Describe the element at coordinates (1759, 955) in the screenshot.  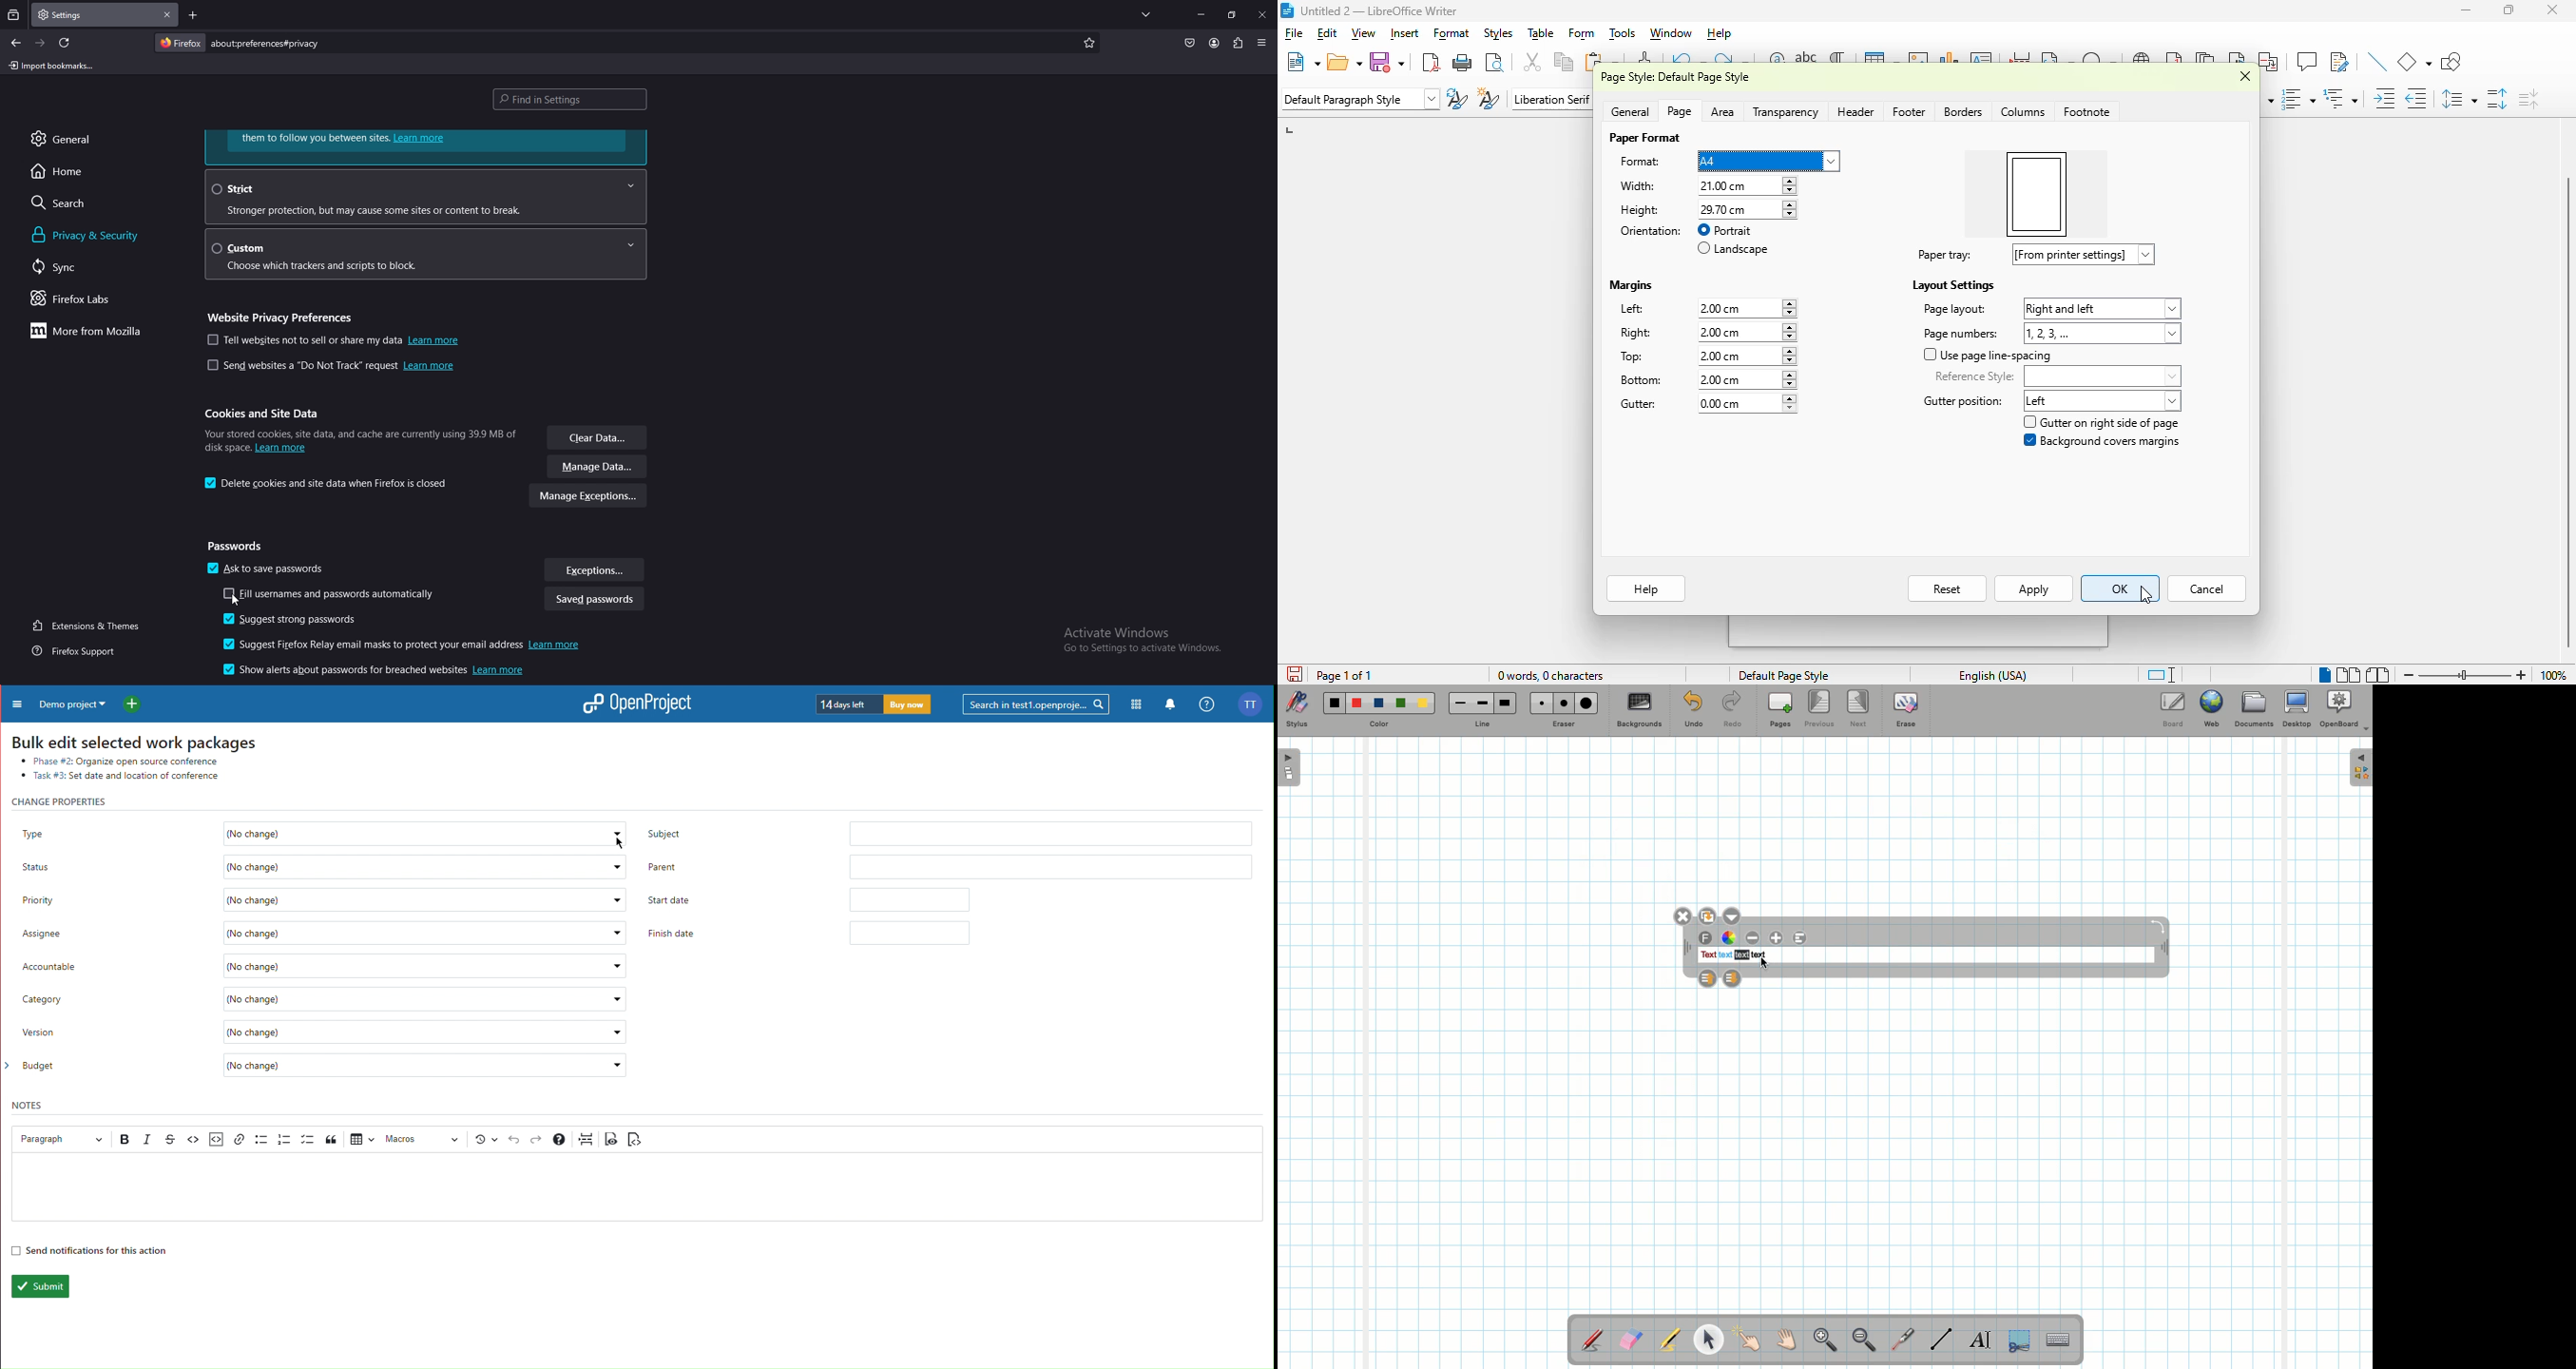
I see `text` at that location.